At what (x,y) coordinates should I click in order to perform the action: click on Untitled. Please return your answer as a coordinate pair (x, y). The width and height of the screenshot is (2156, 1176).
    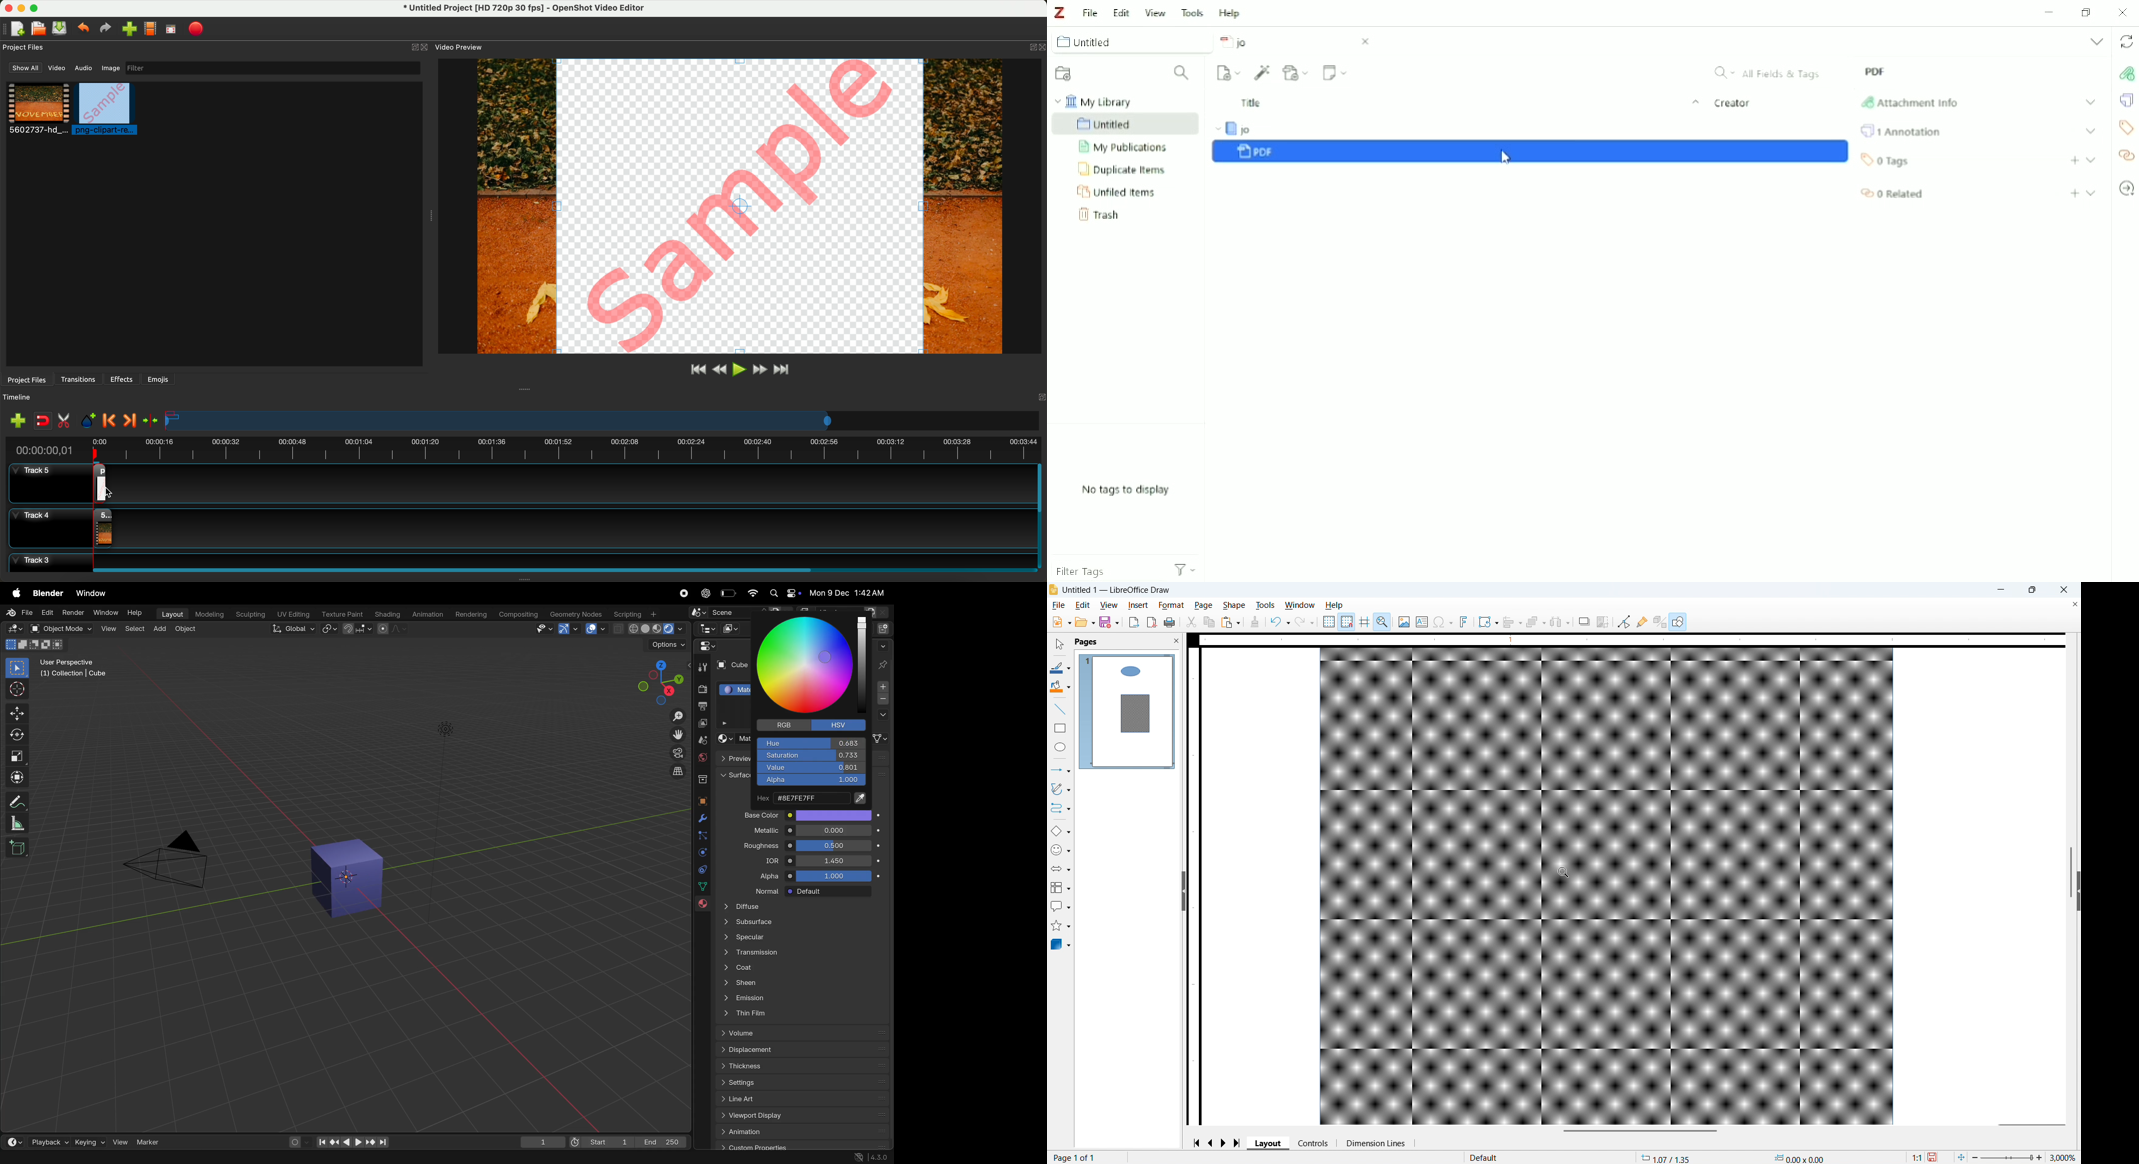
    Looking at the image, I should click on (1130, 42).